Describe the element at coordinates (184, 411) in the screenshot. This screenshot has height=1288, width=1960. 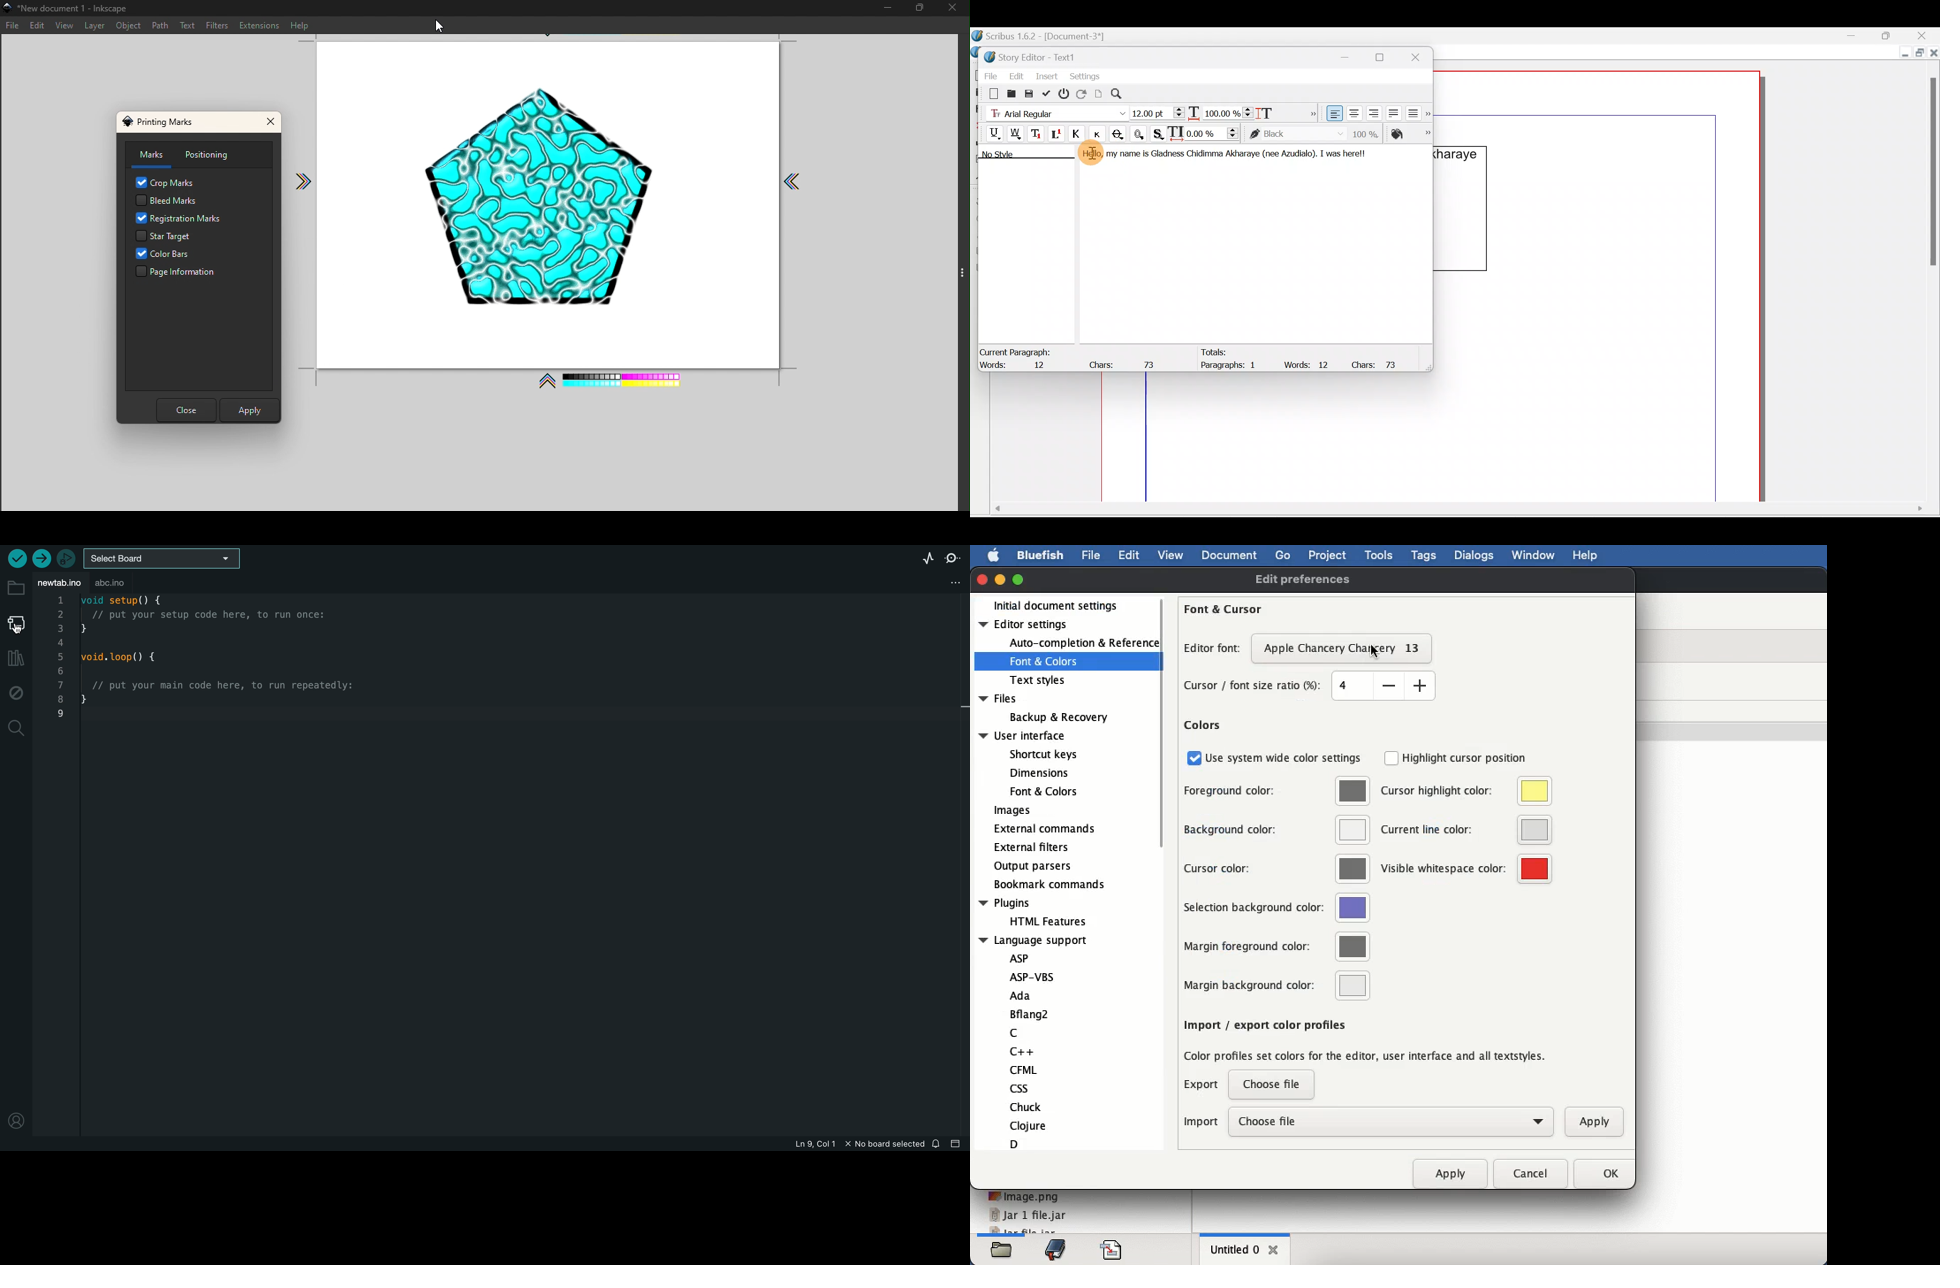
I see `Close` at that location.